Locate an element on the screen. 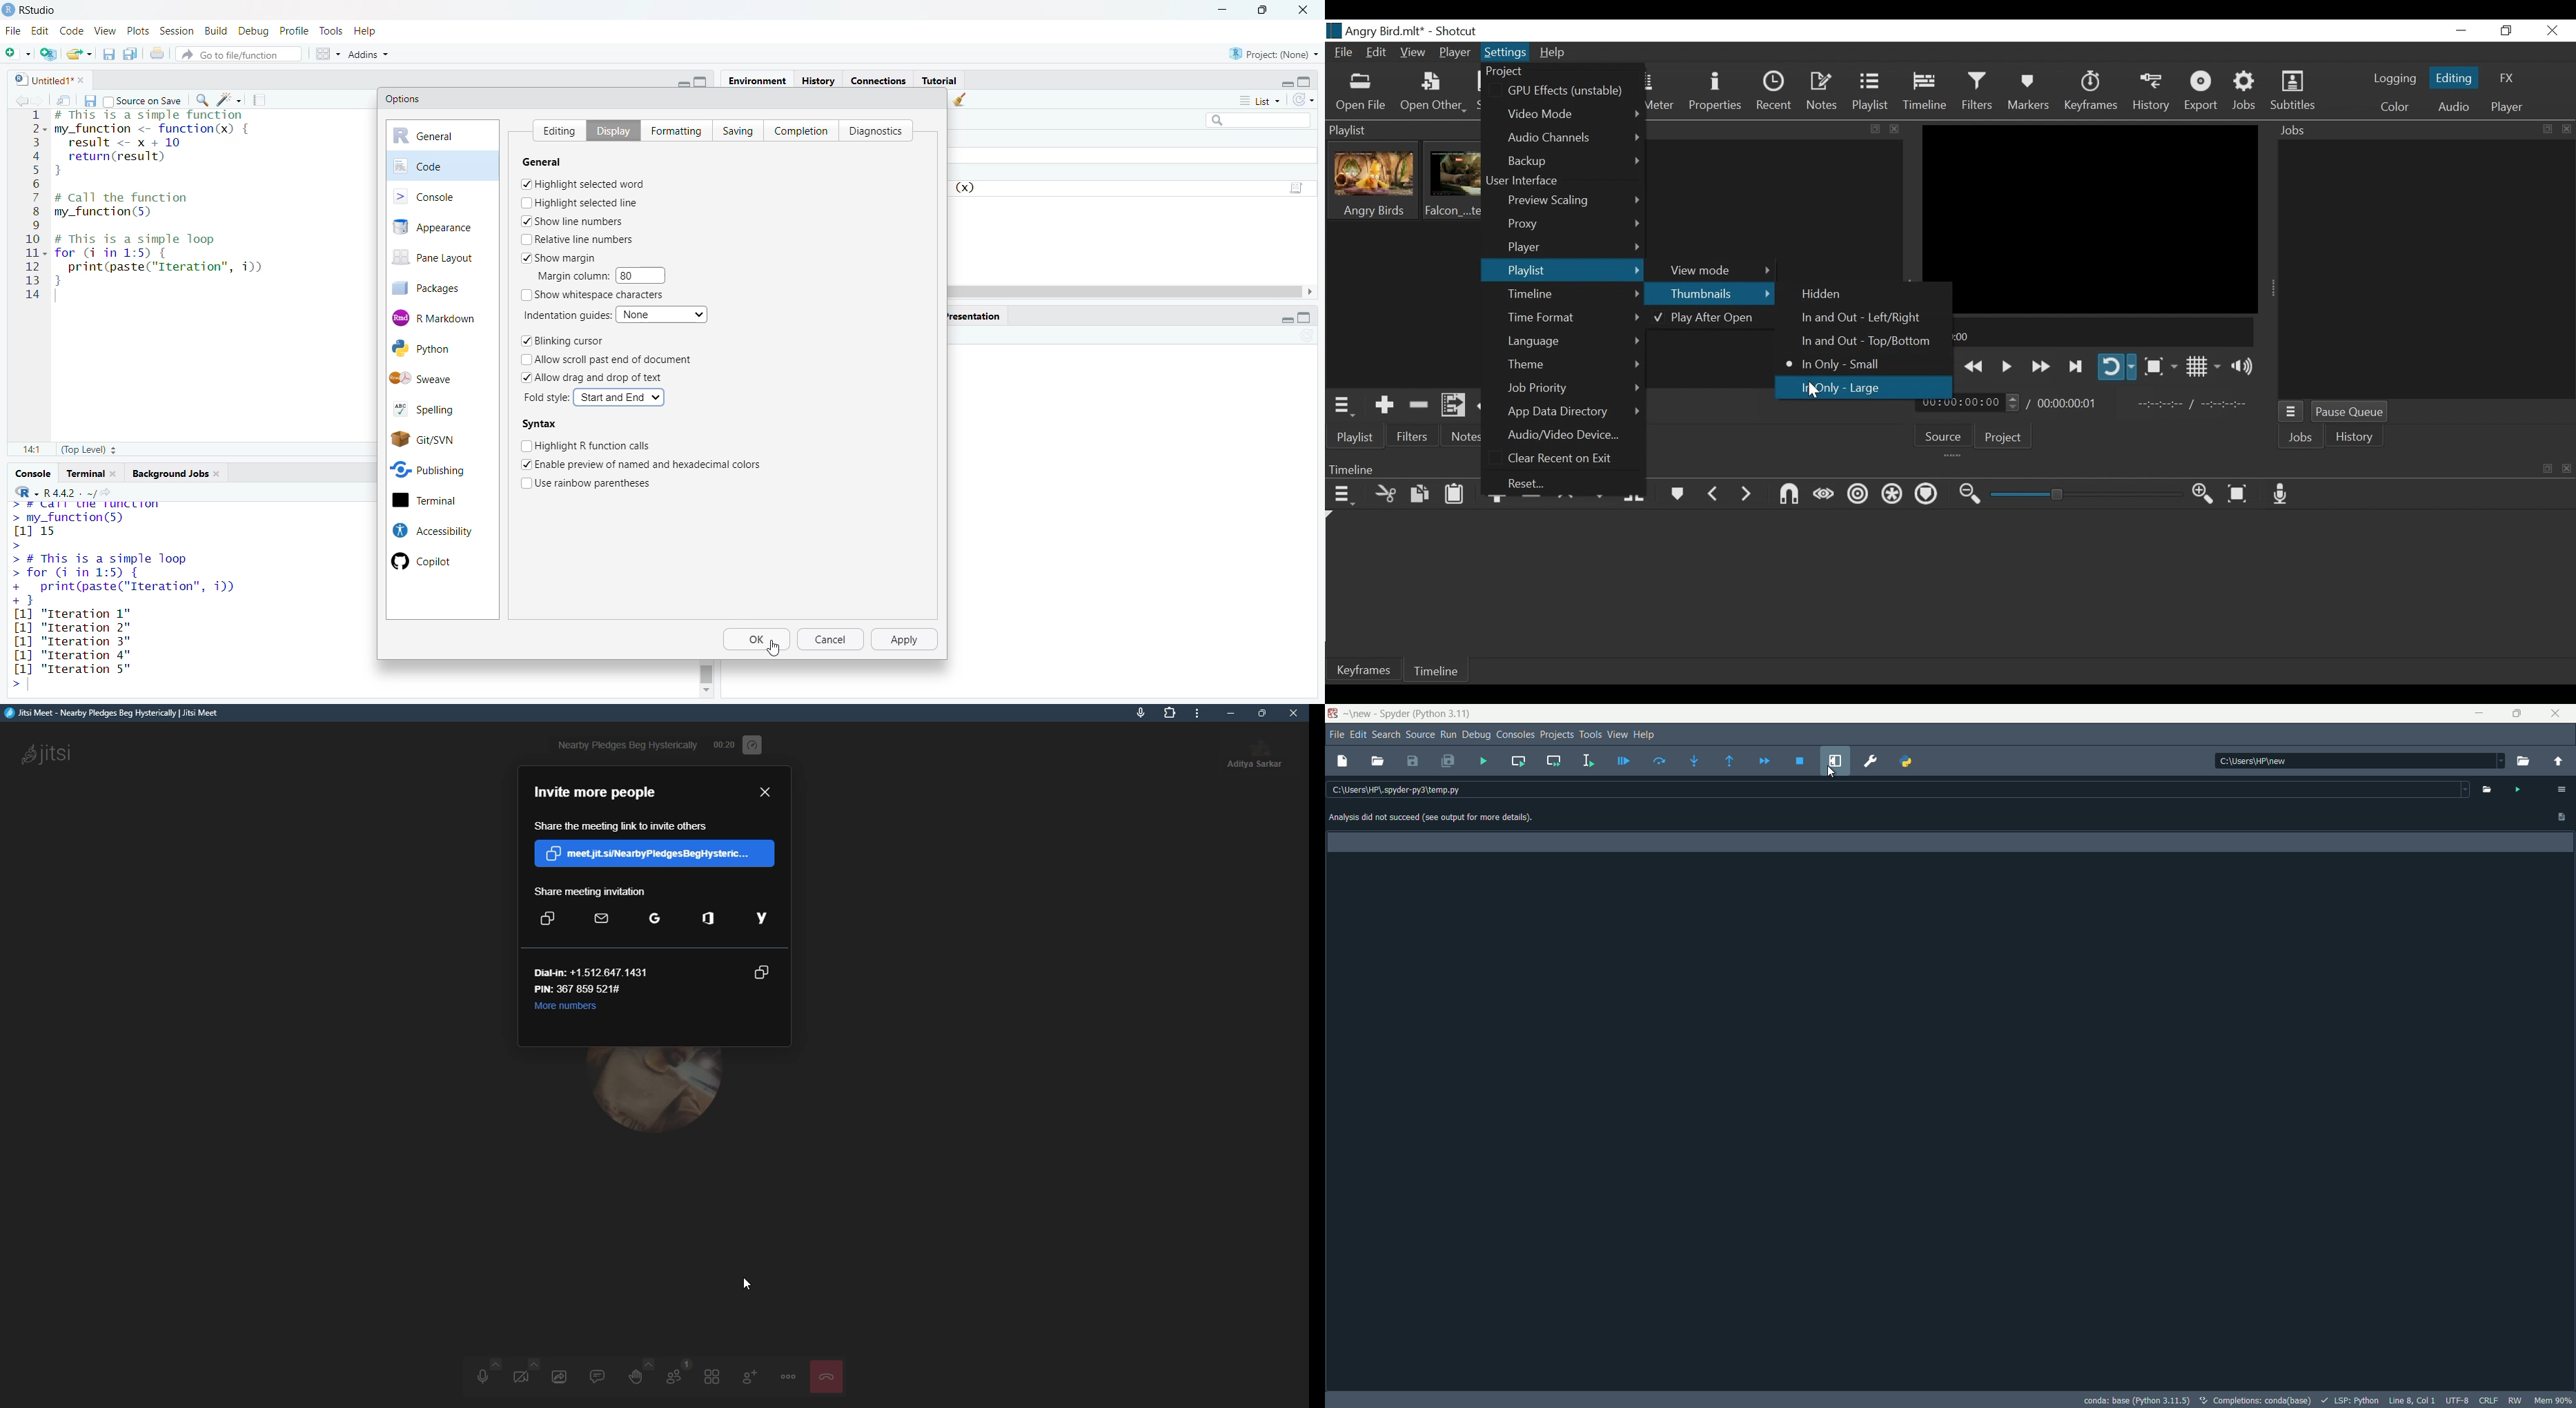 This screenshot has height=1428, width=2576. profile is located at coordinates (1255, 754).